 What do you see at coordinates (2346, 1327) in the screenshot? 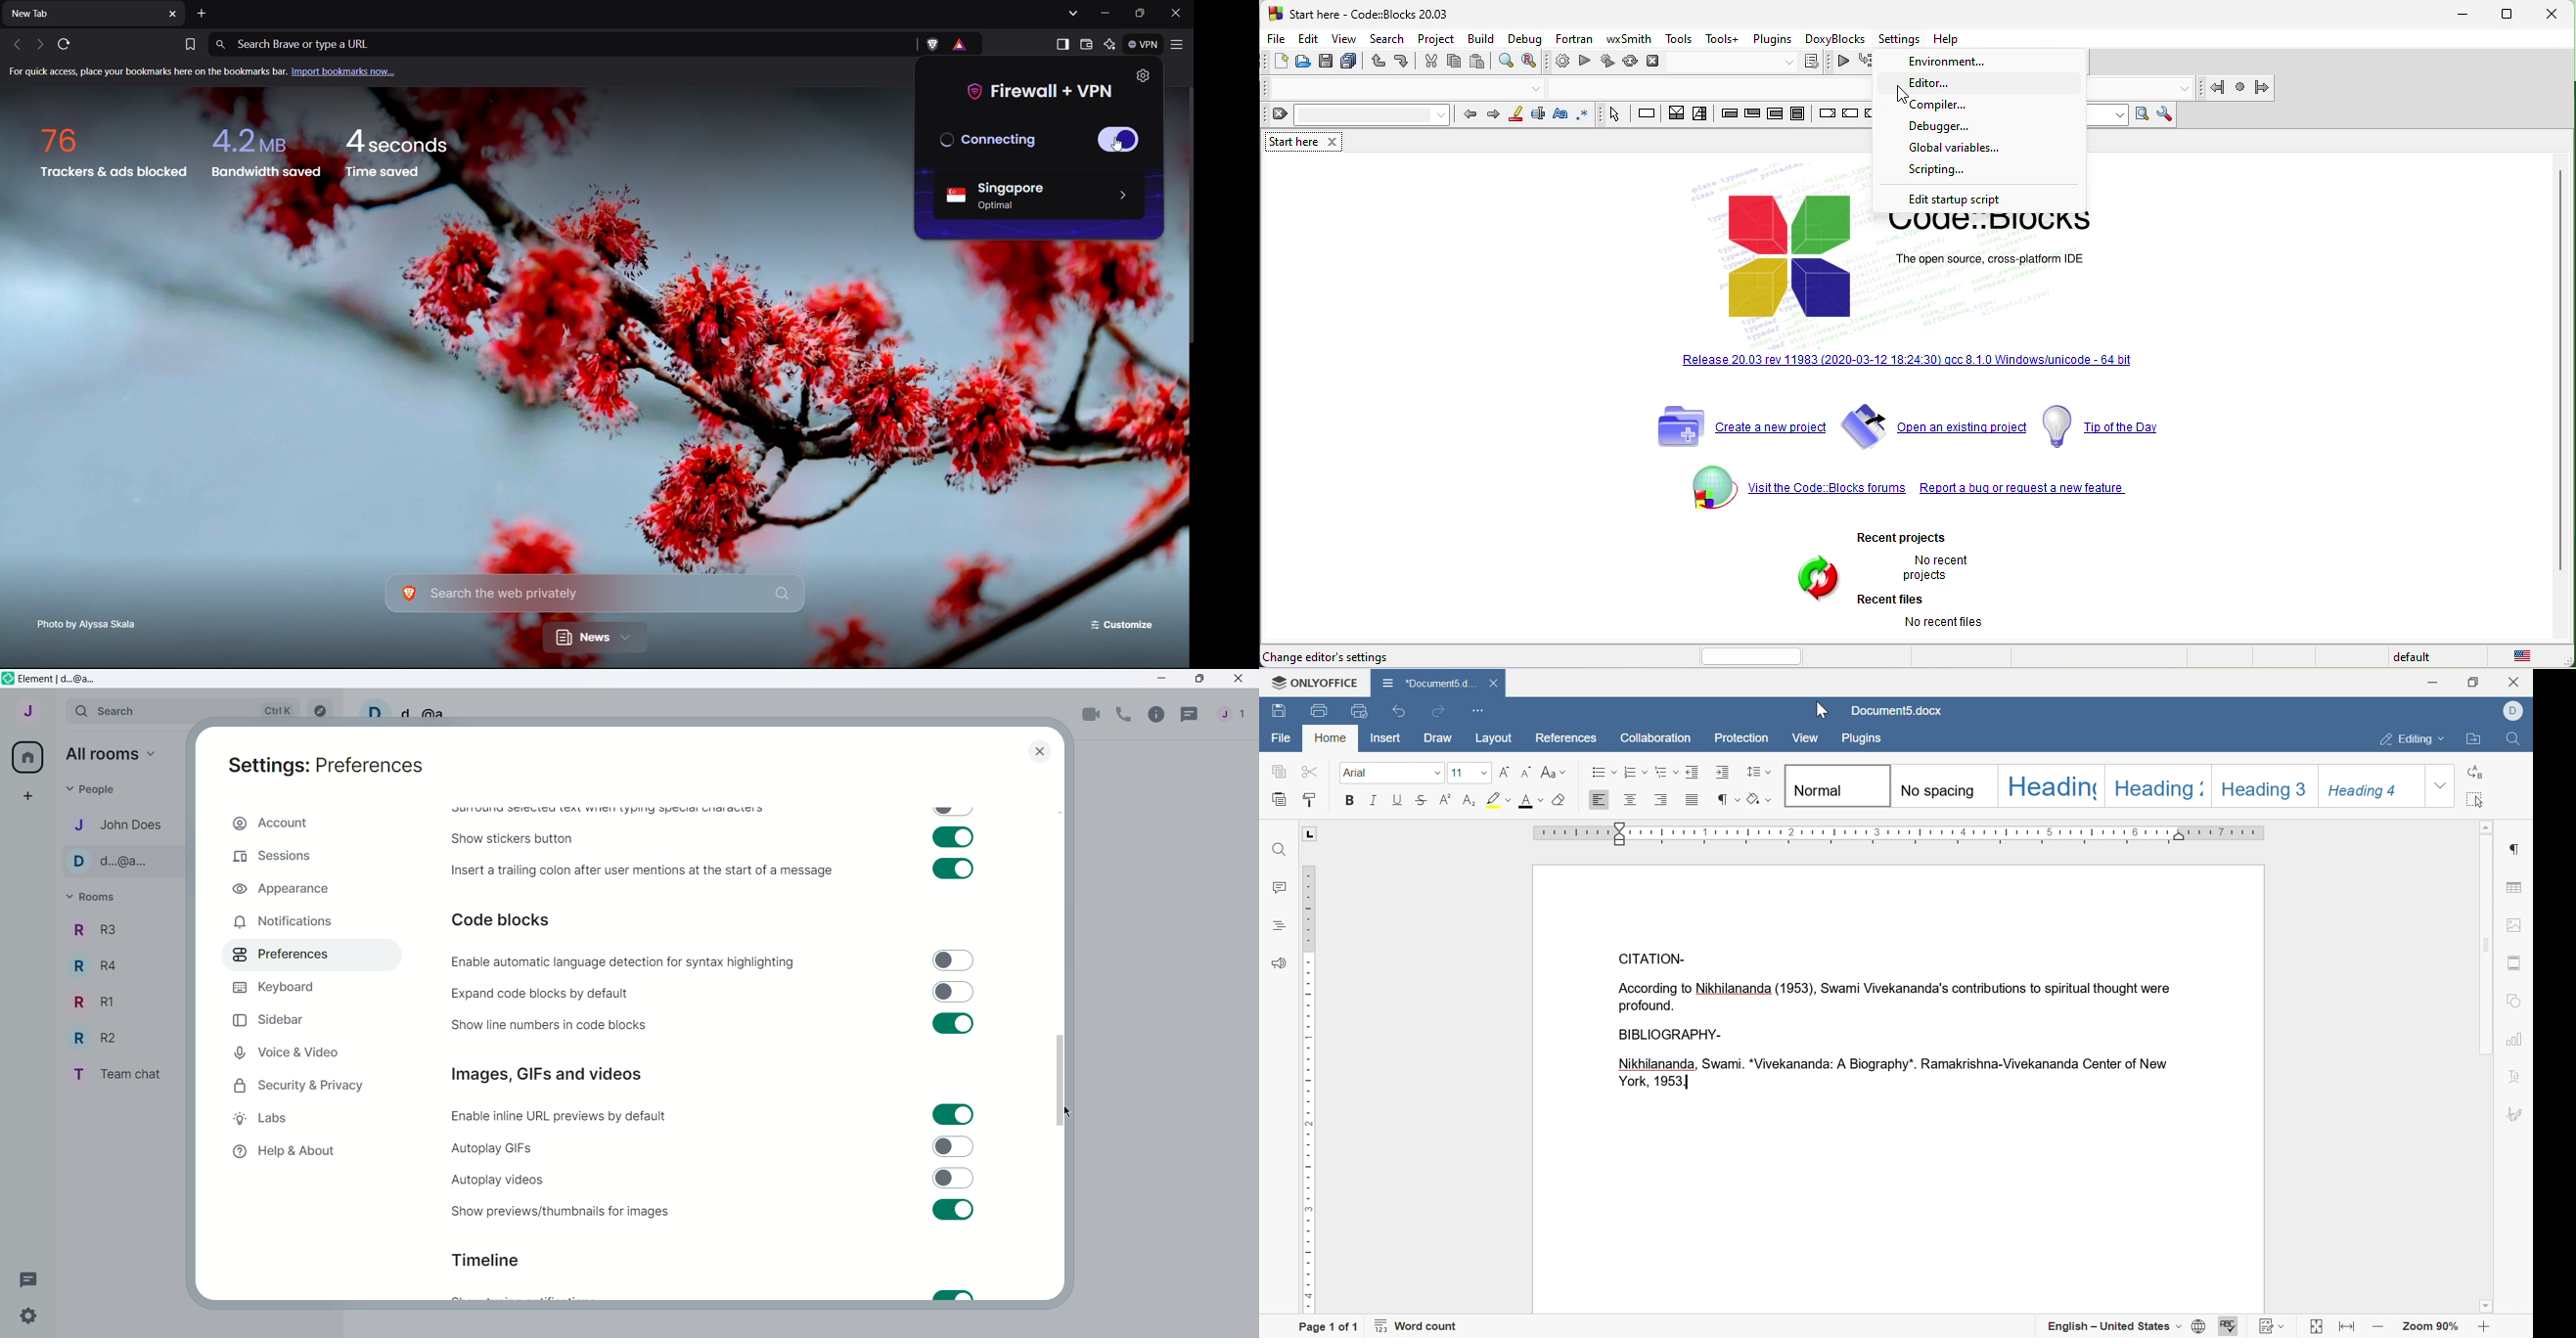
I see `fit to width` at bounding box center [2346, 1327].